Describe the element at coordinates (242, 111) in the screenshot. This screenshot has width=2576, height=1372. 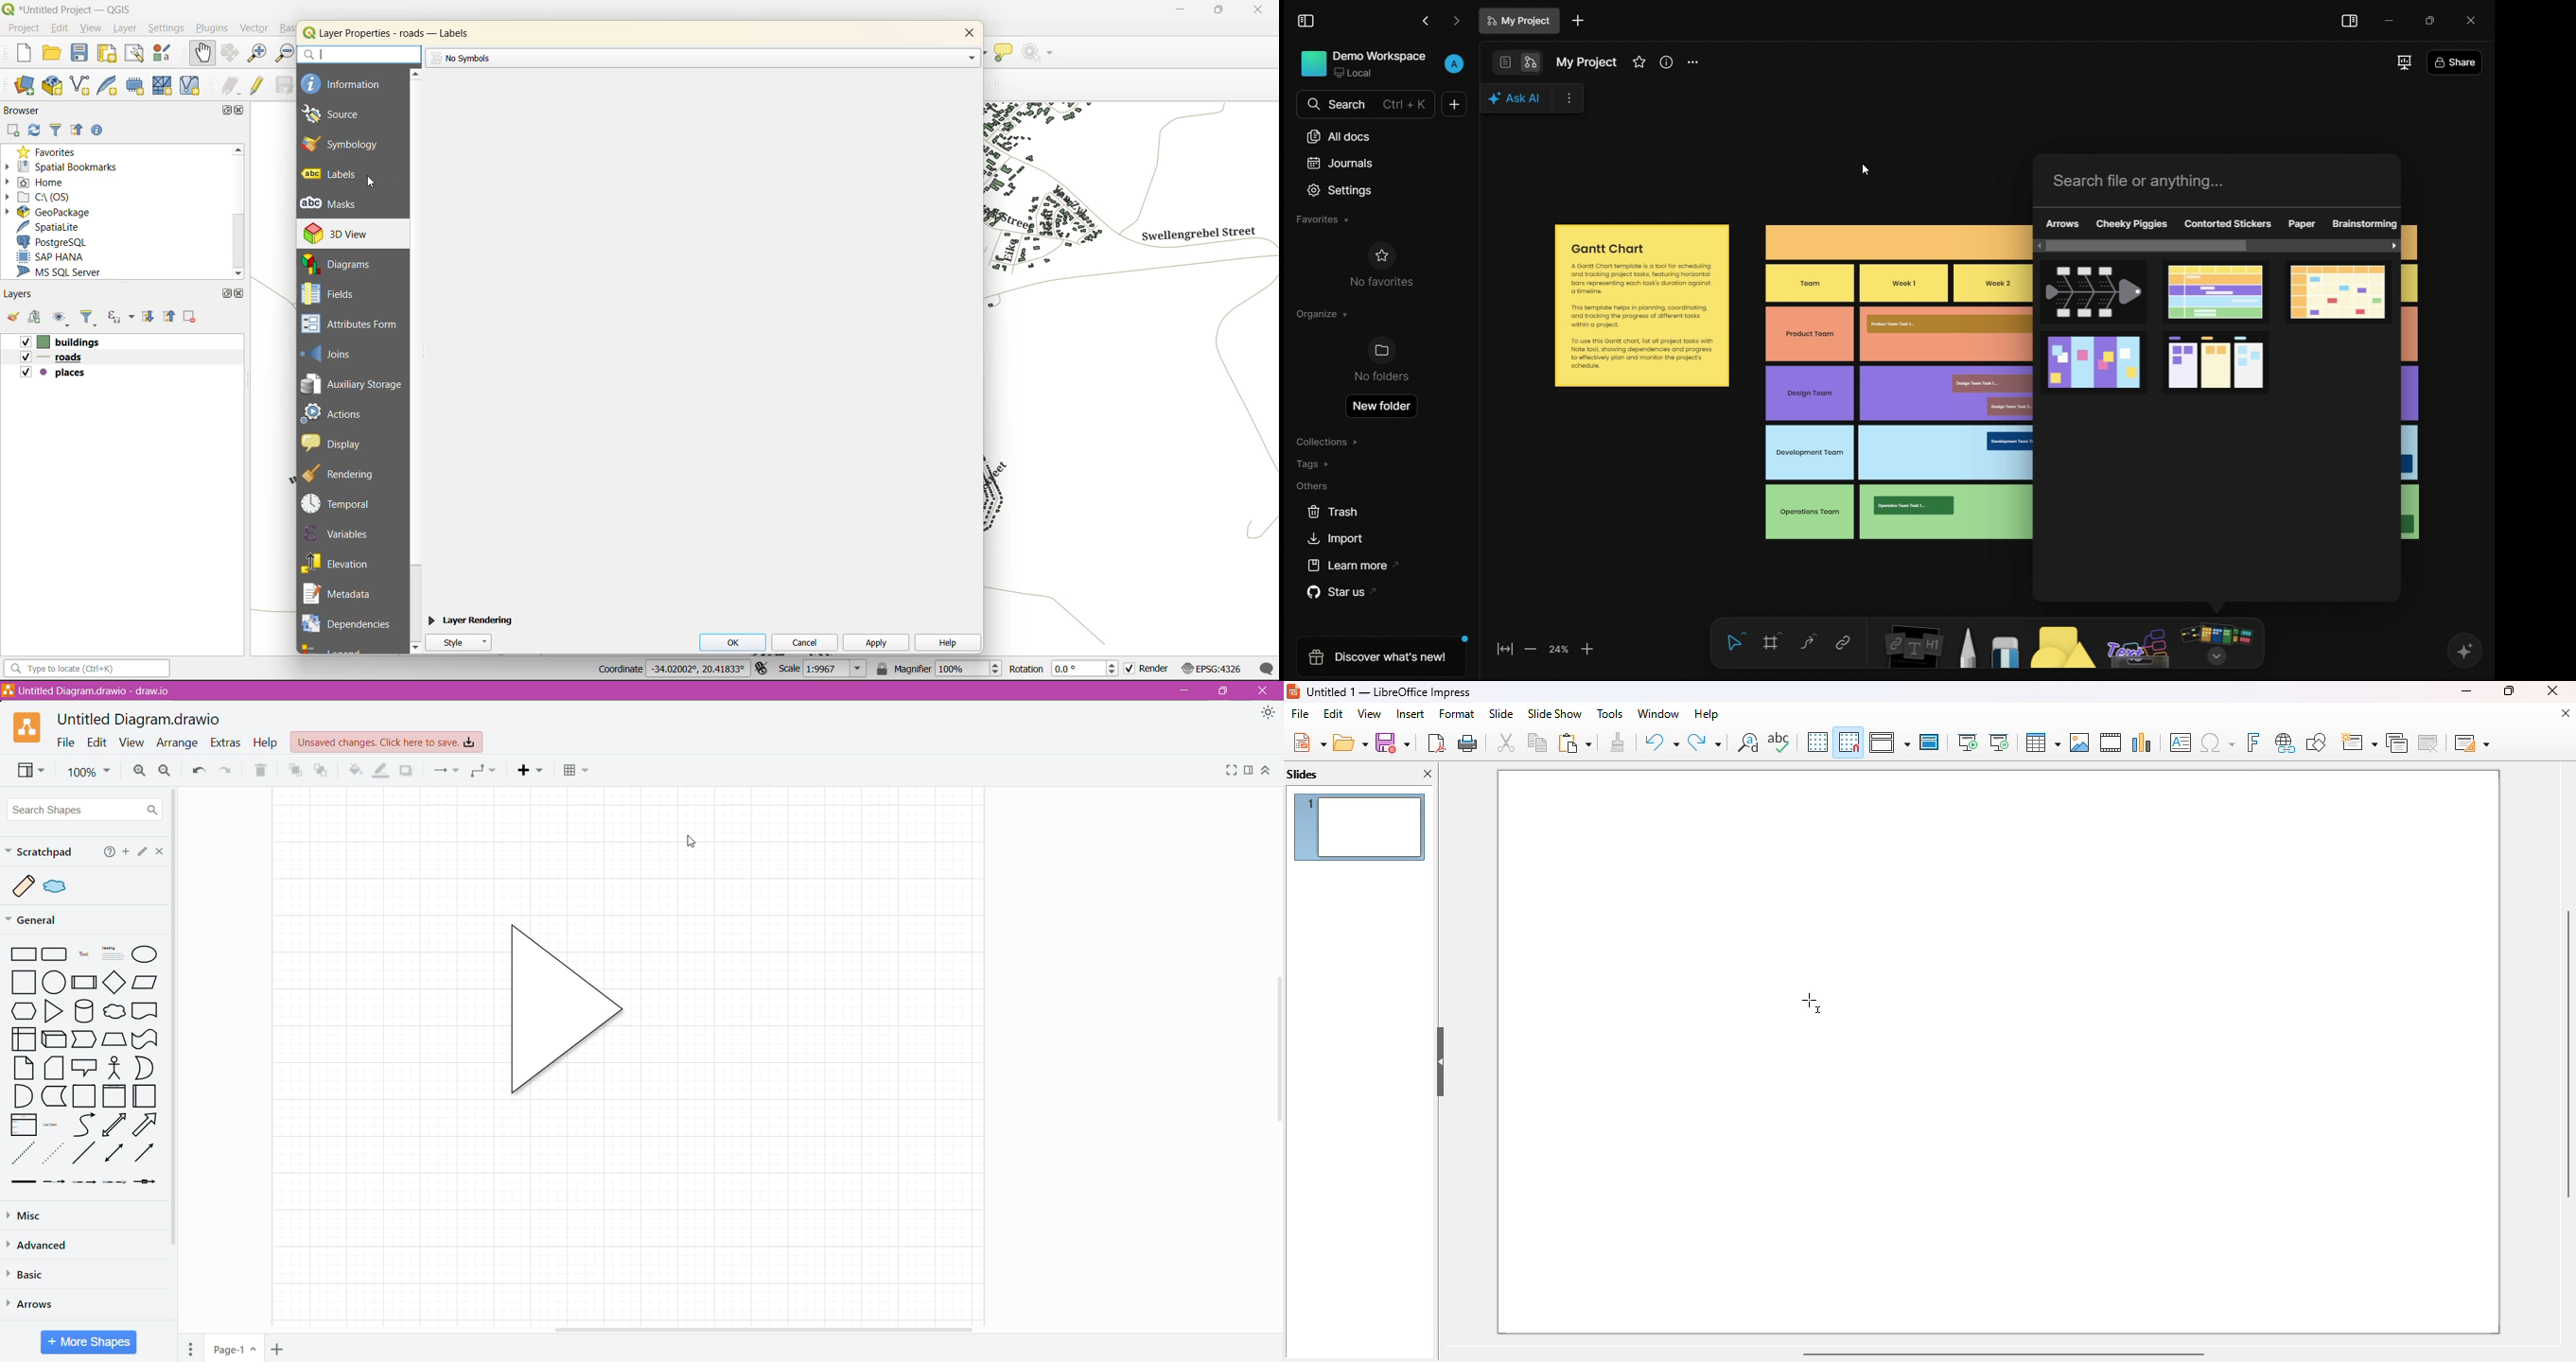
I see `close` at that location.